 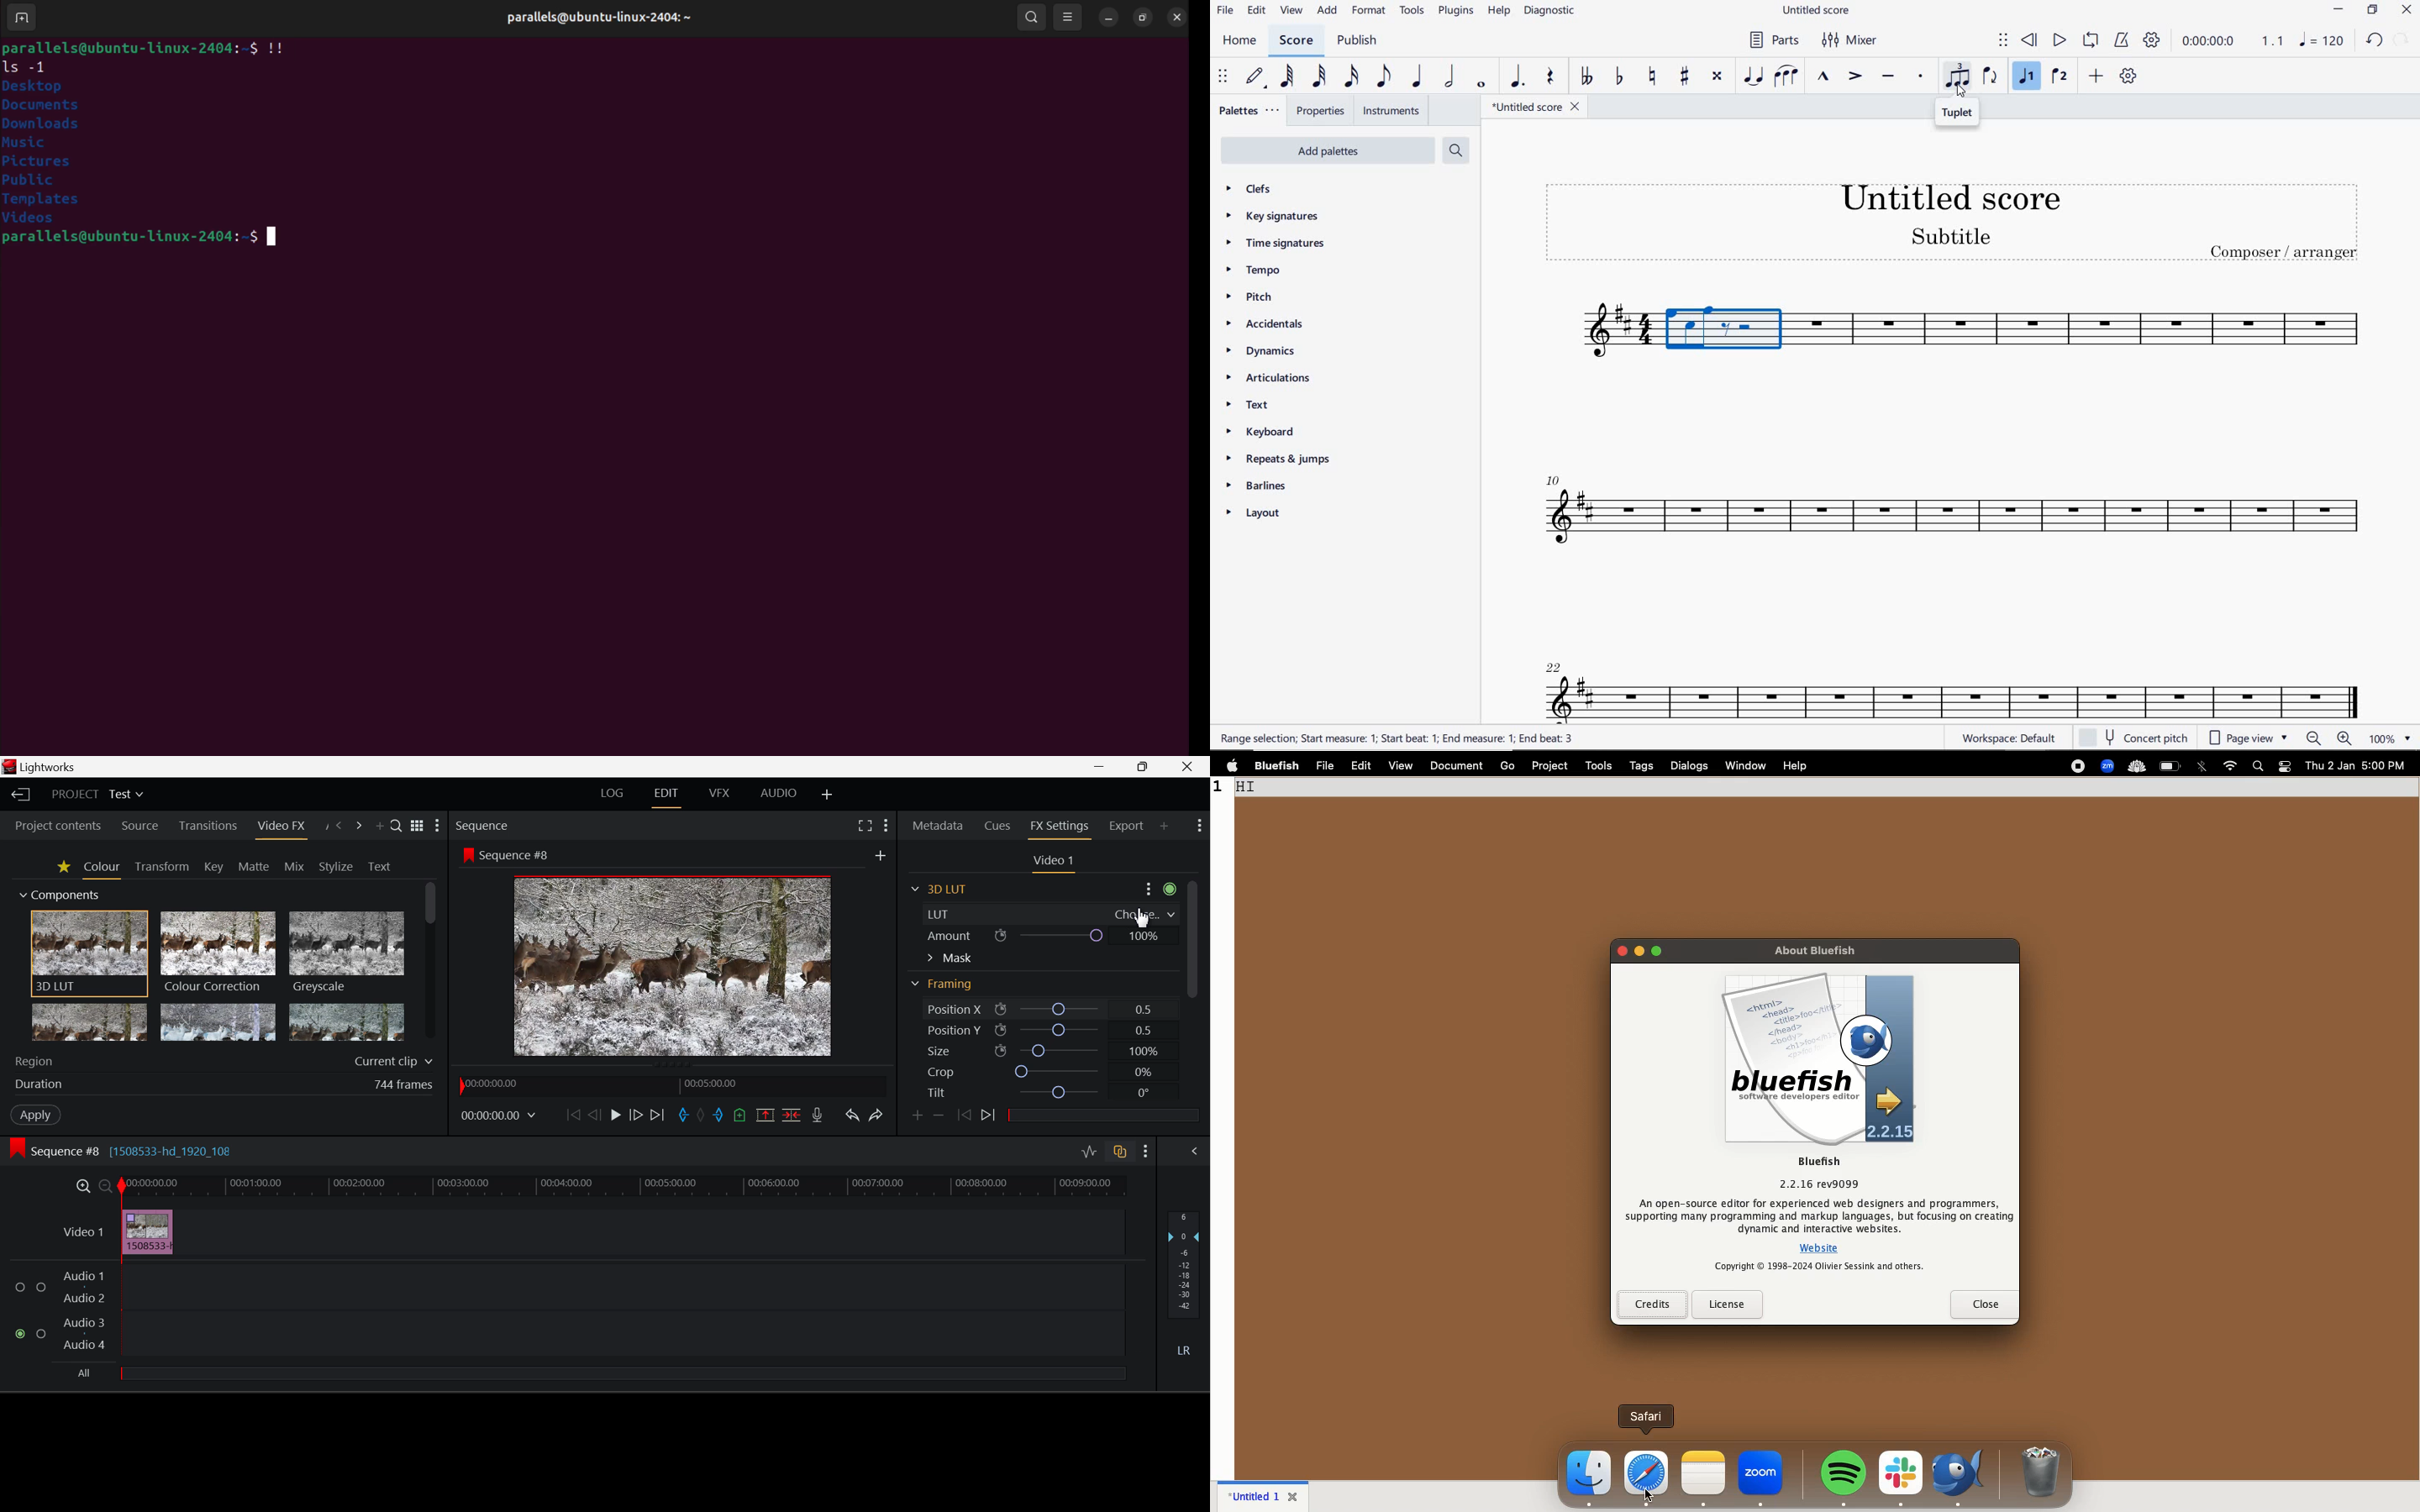 I want to click on FILE NAME, so click(x=1531, y=107).